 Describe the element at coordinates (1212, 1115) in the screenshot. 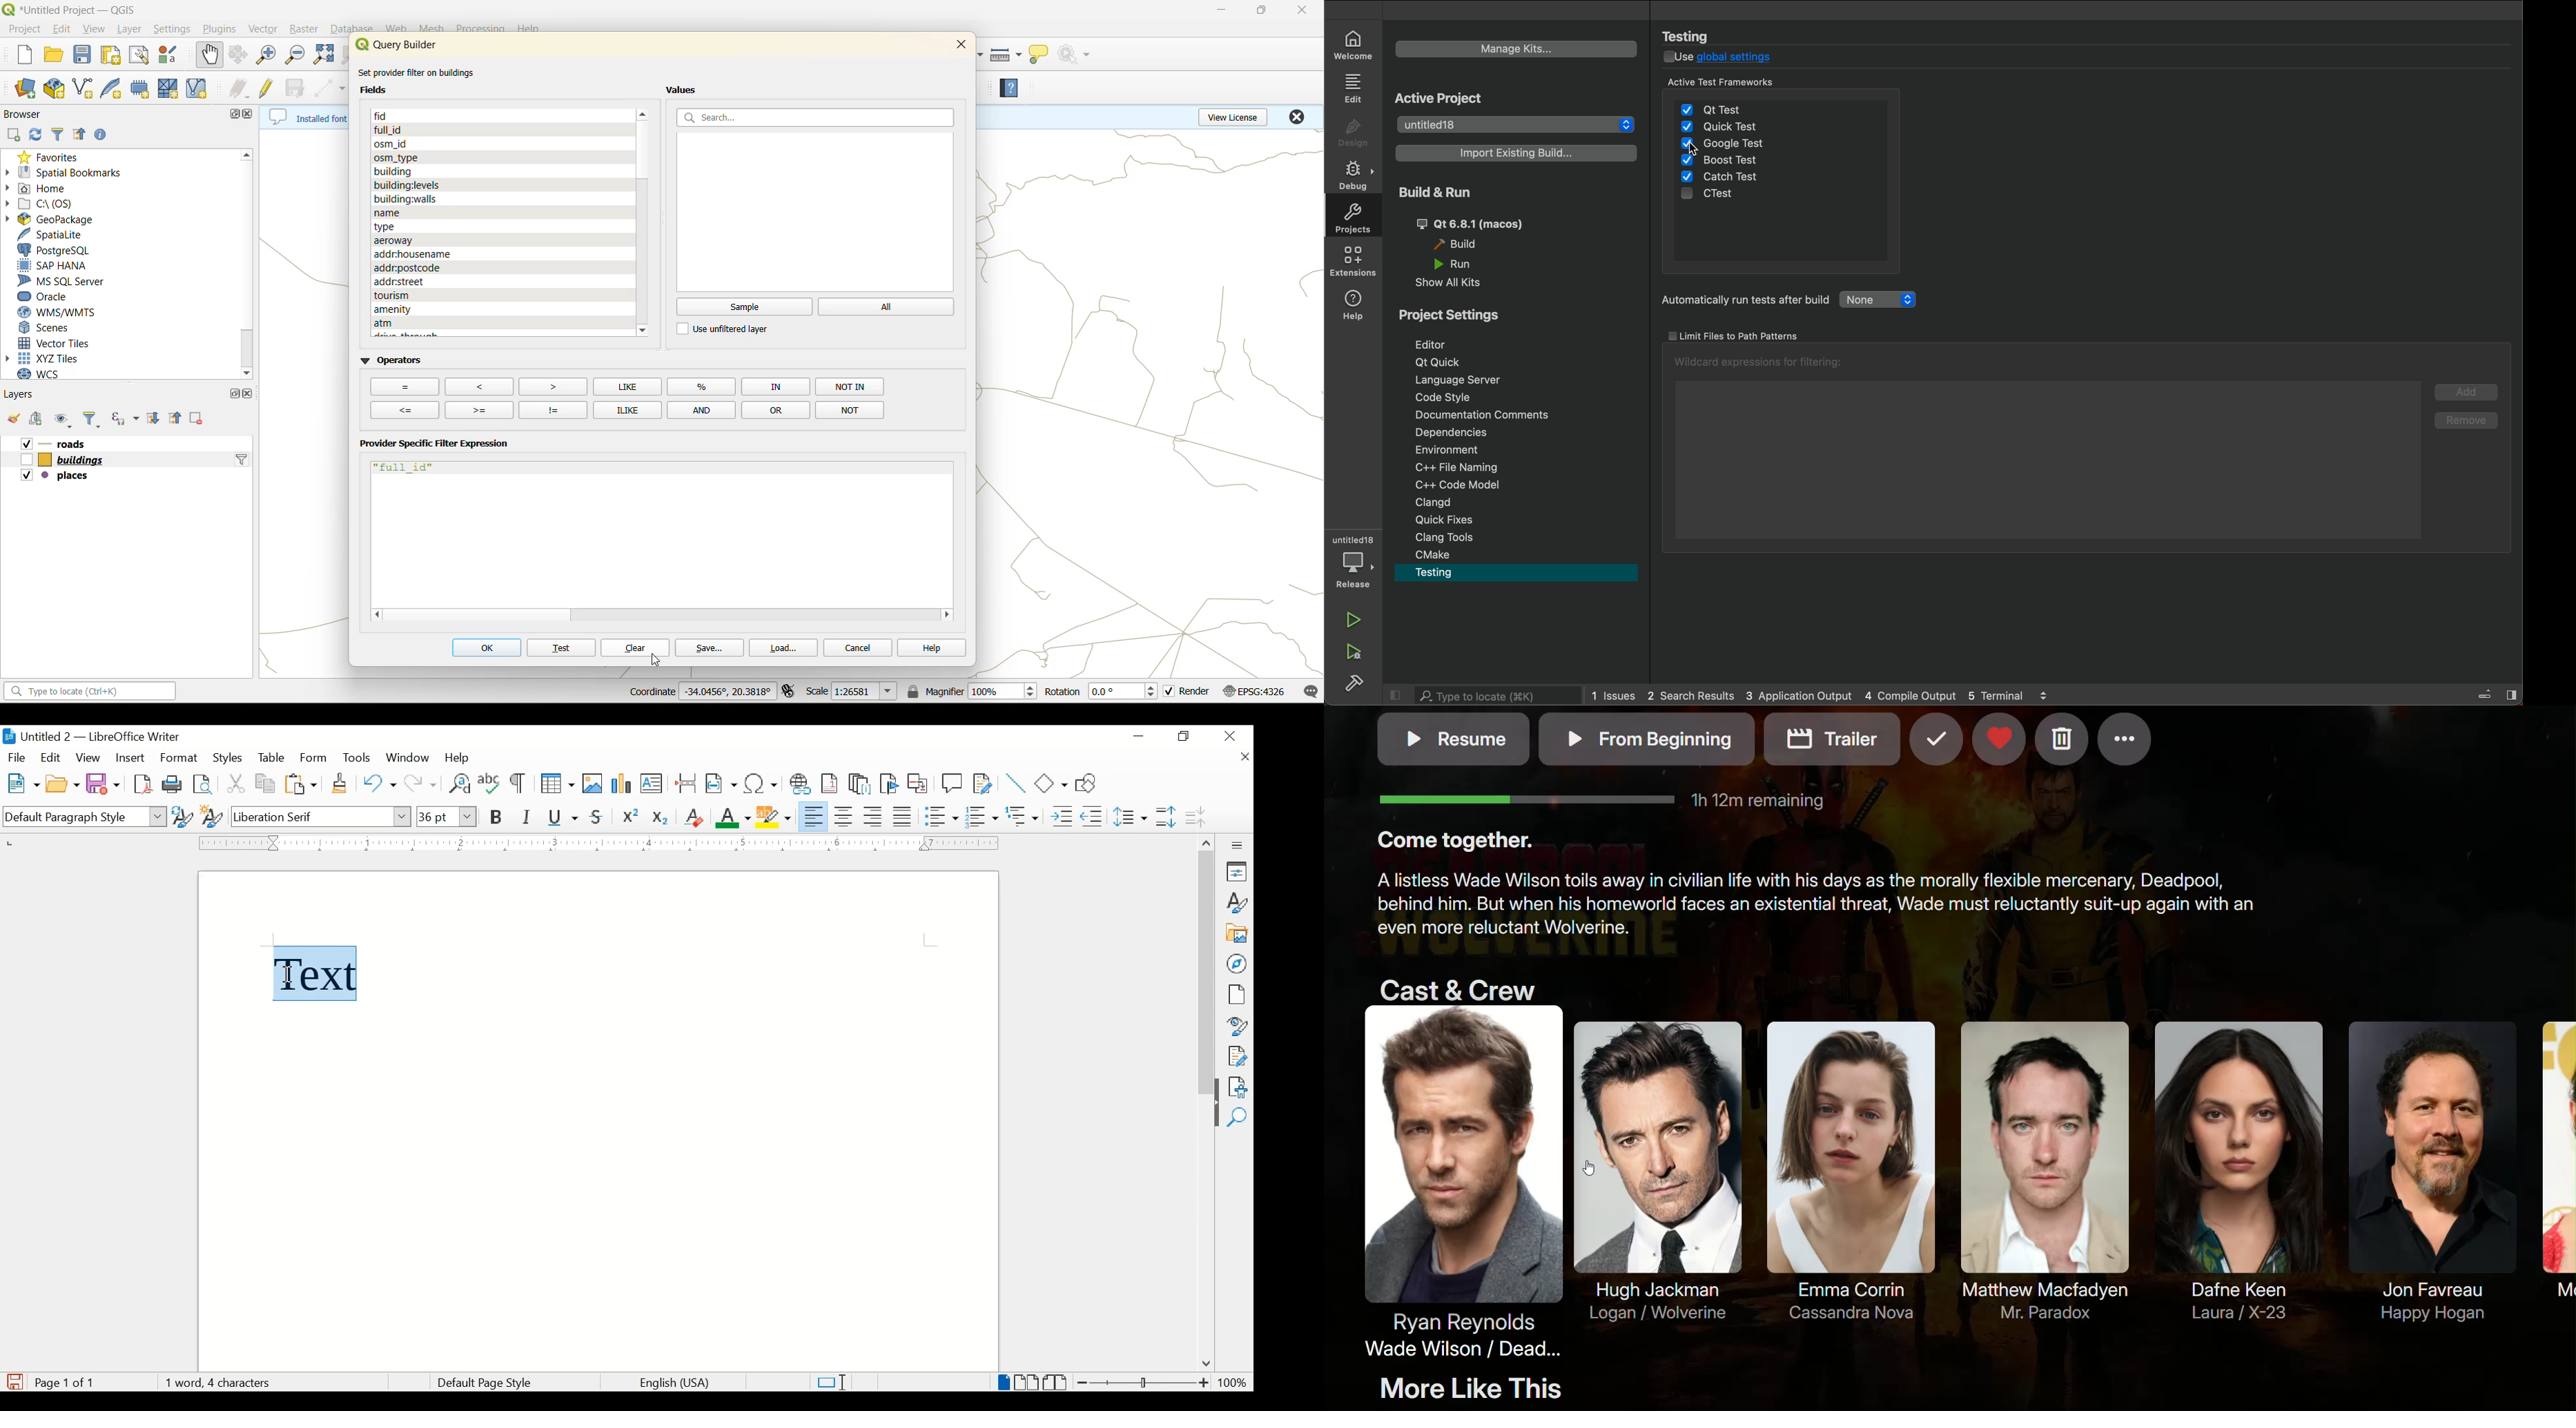

I see `drag handle` at that location.